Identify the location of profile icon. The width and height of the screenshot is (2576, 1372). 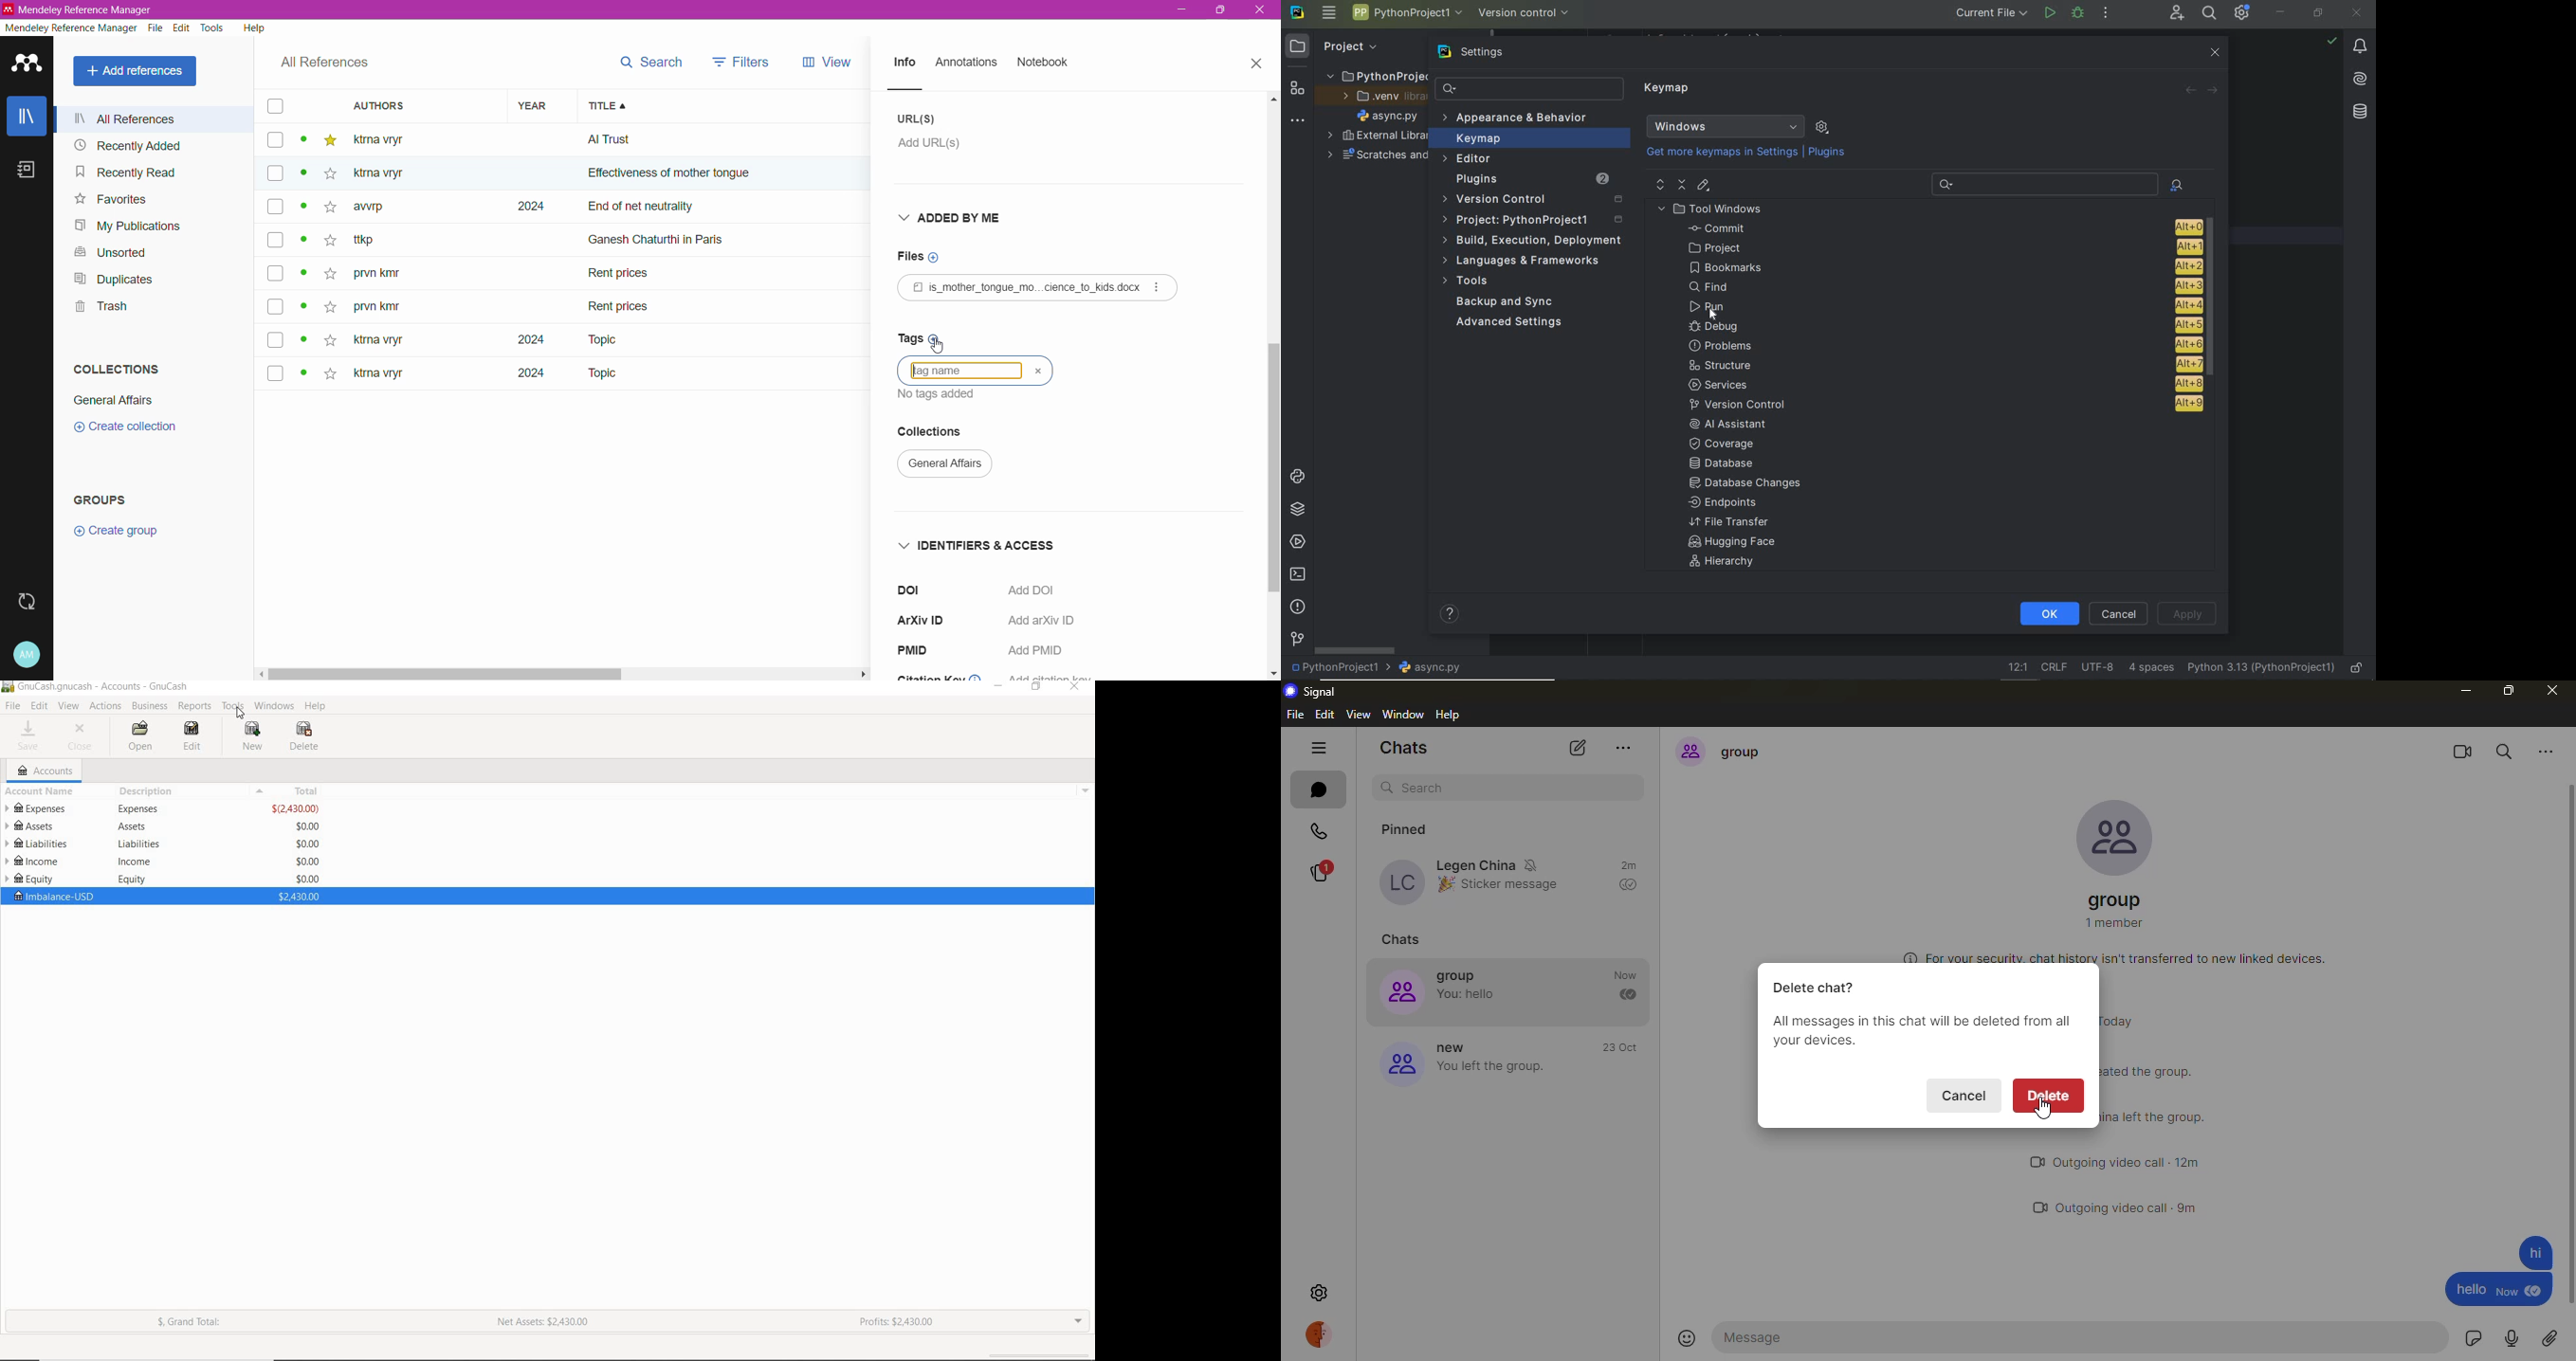
(1688, 751).